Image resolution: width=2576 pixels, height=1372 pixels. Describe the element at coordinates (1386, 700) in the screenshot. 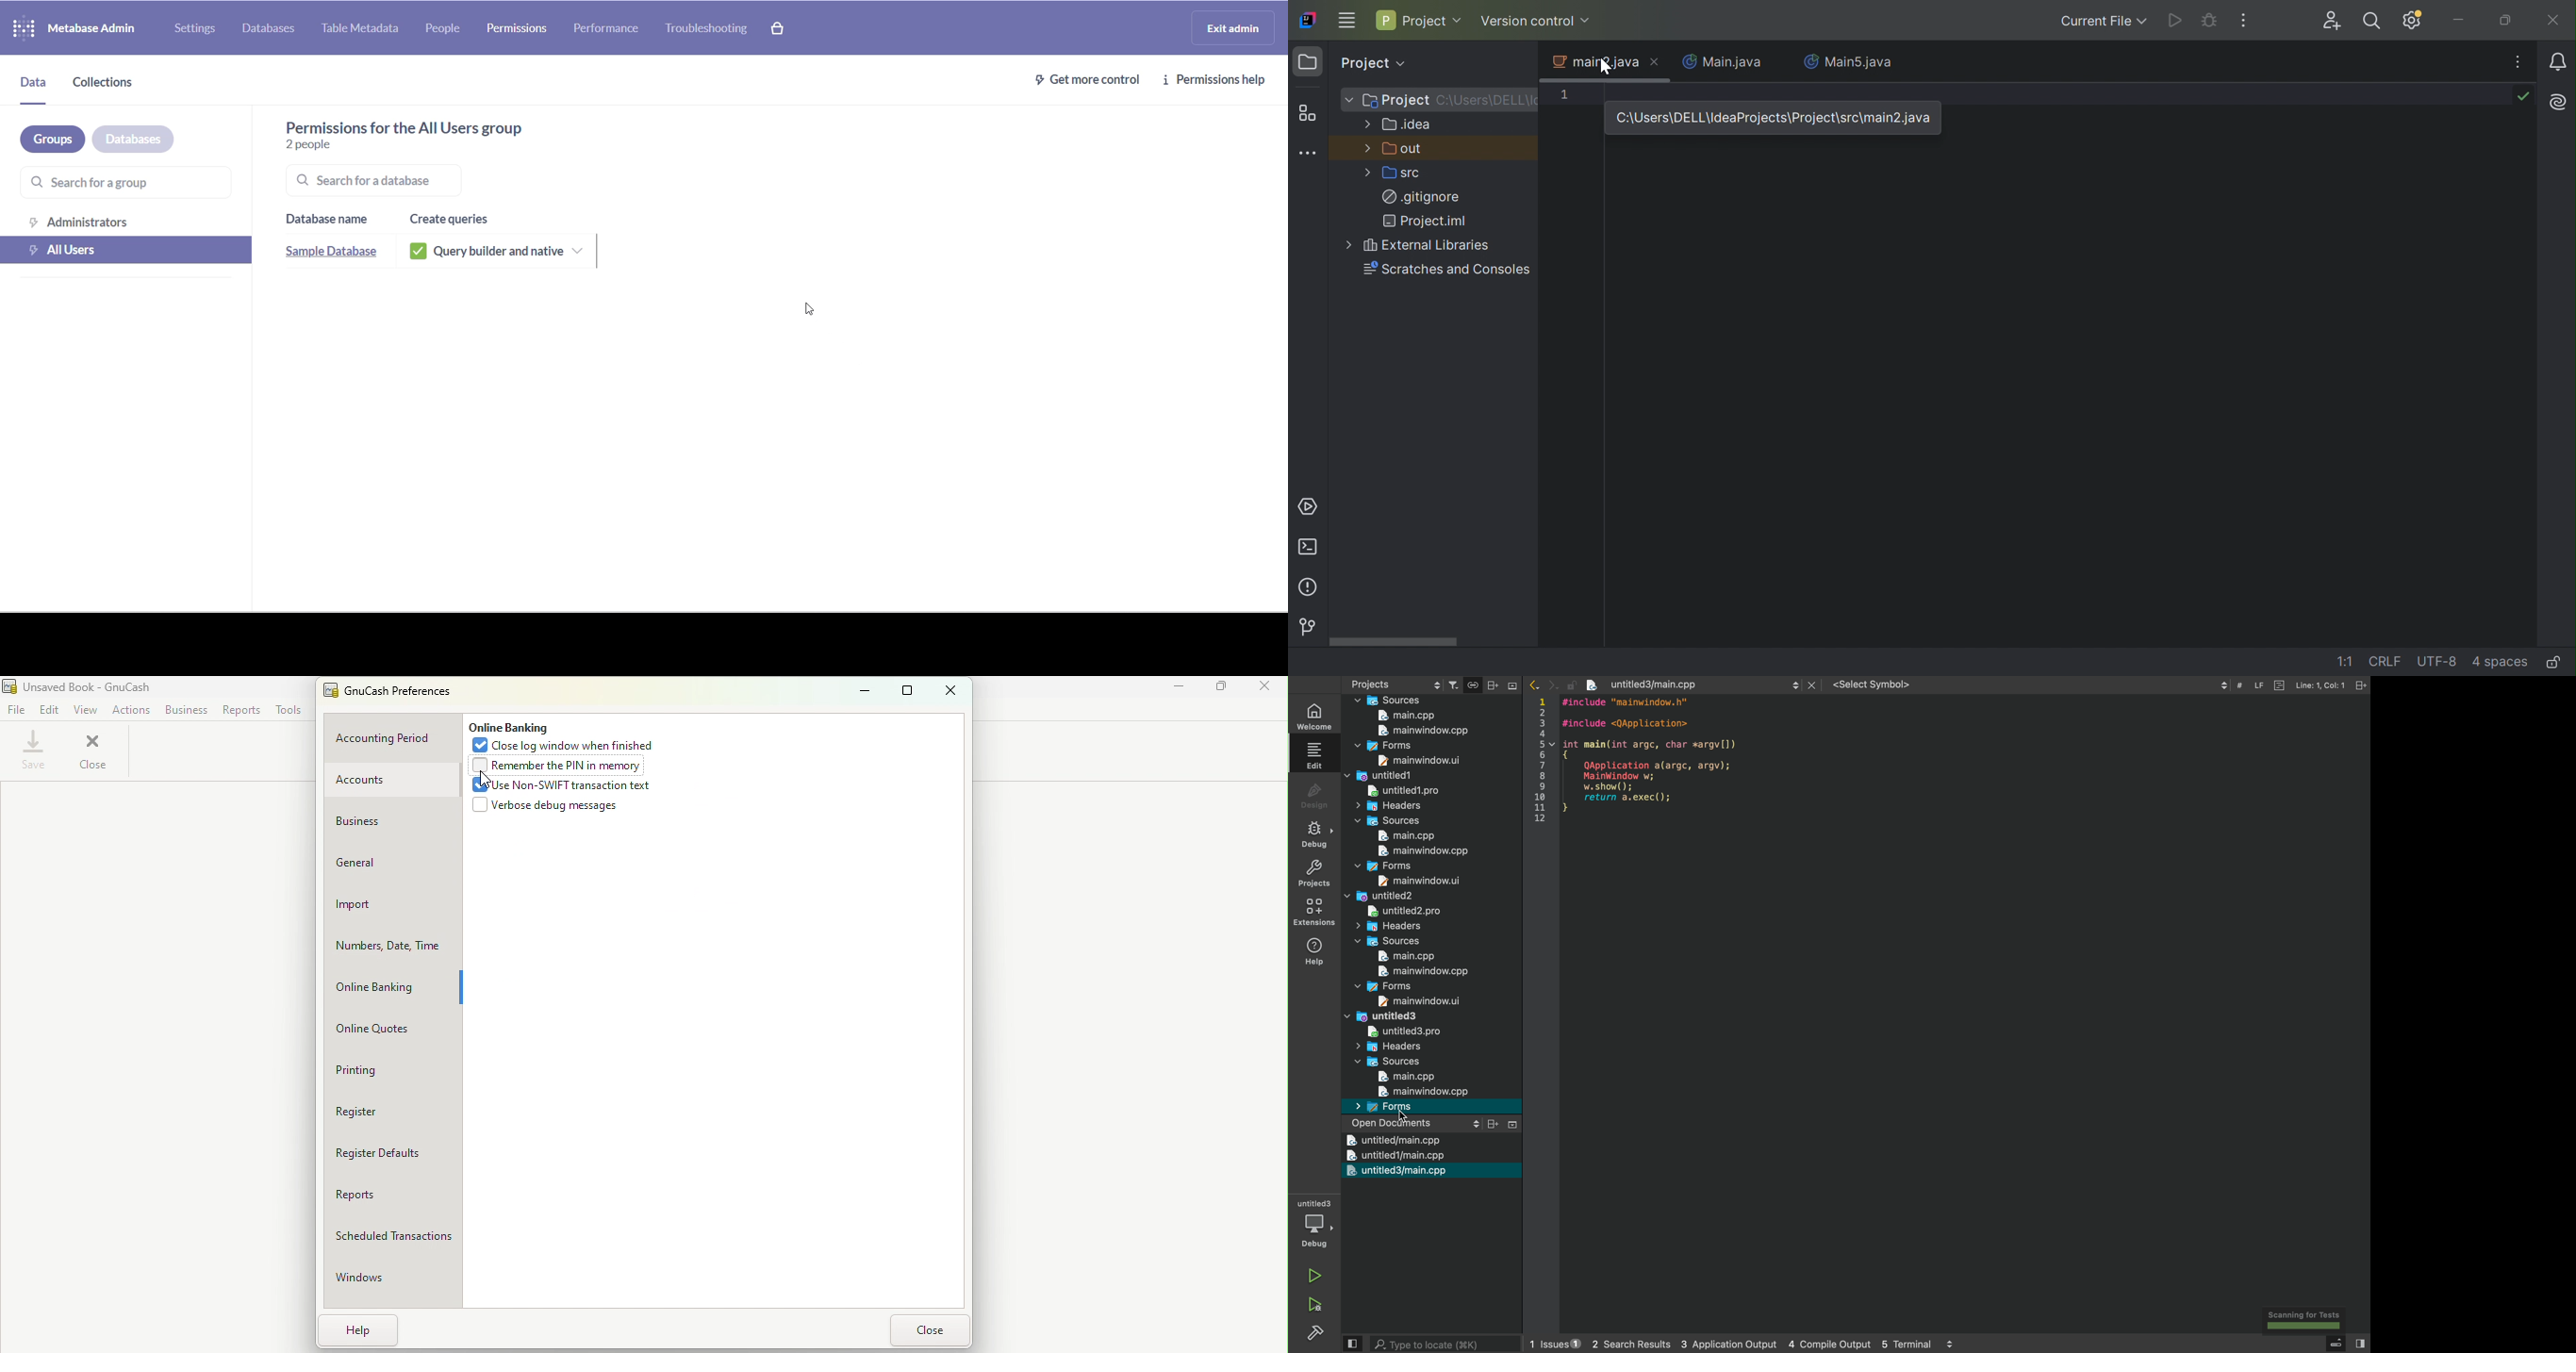

I see `files and folder` at that location.